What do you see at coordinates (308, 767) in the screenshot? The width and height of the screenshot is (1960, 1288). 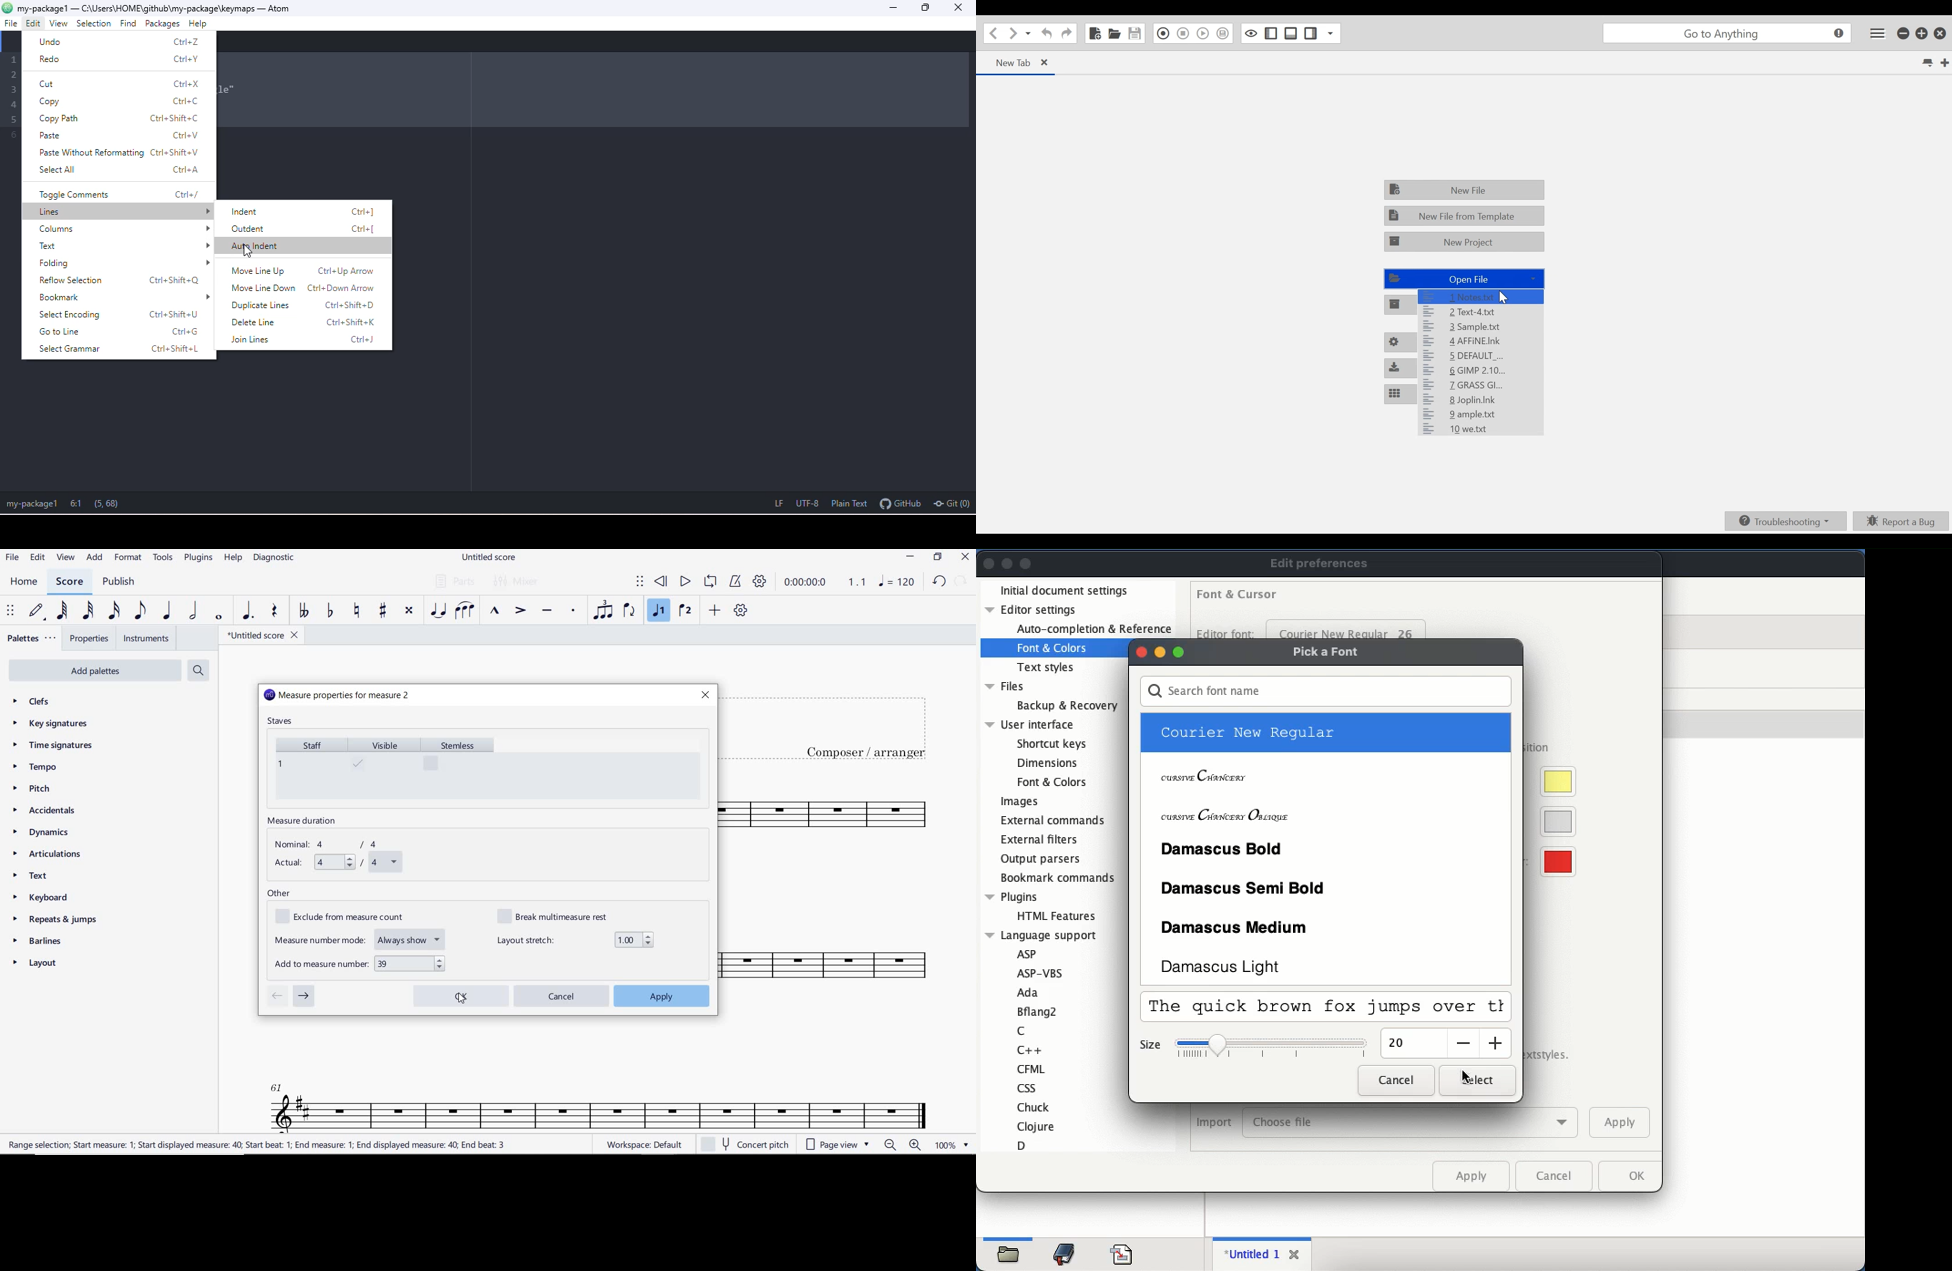 I see `staff` at bounding box center [308, 767].